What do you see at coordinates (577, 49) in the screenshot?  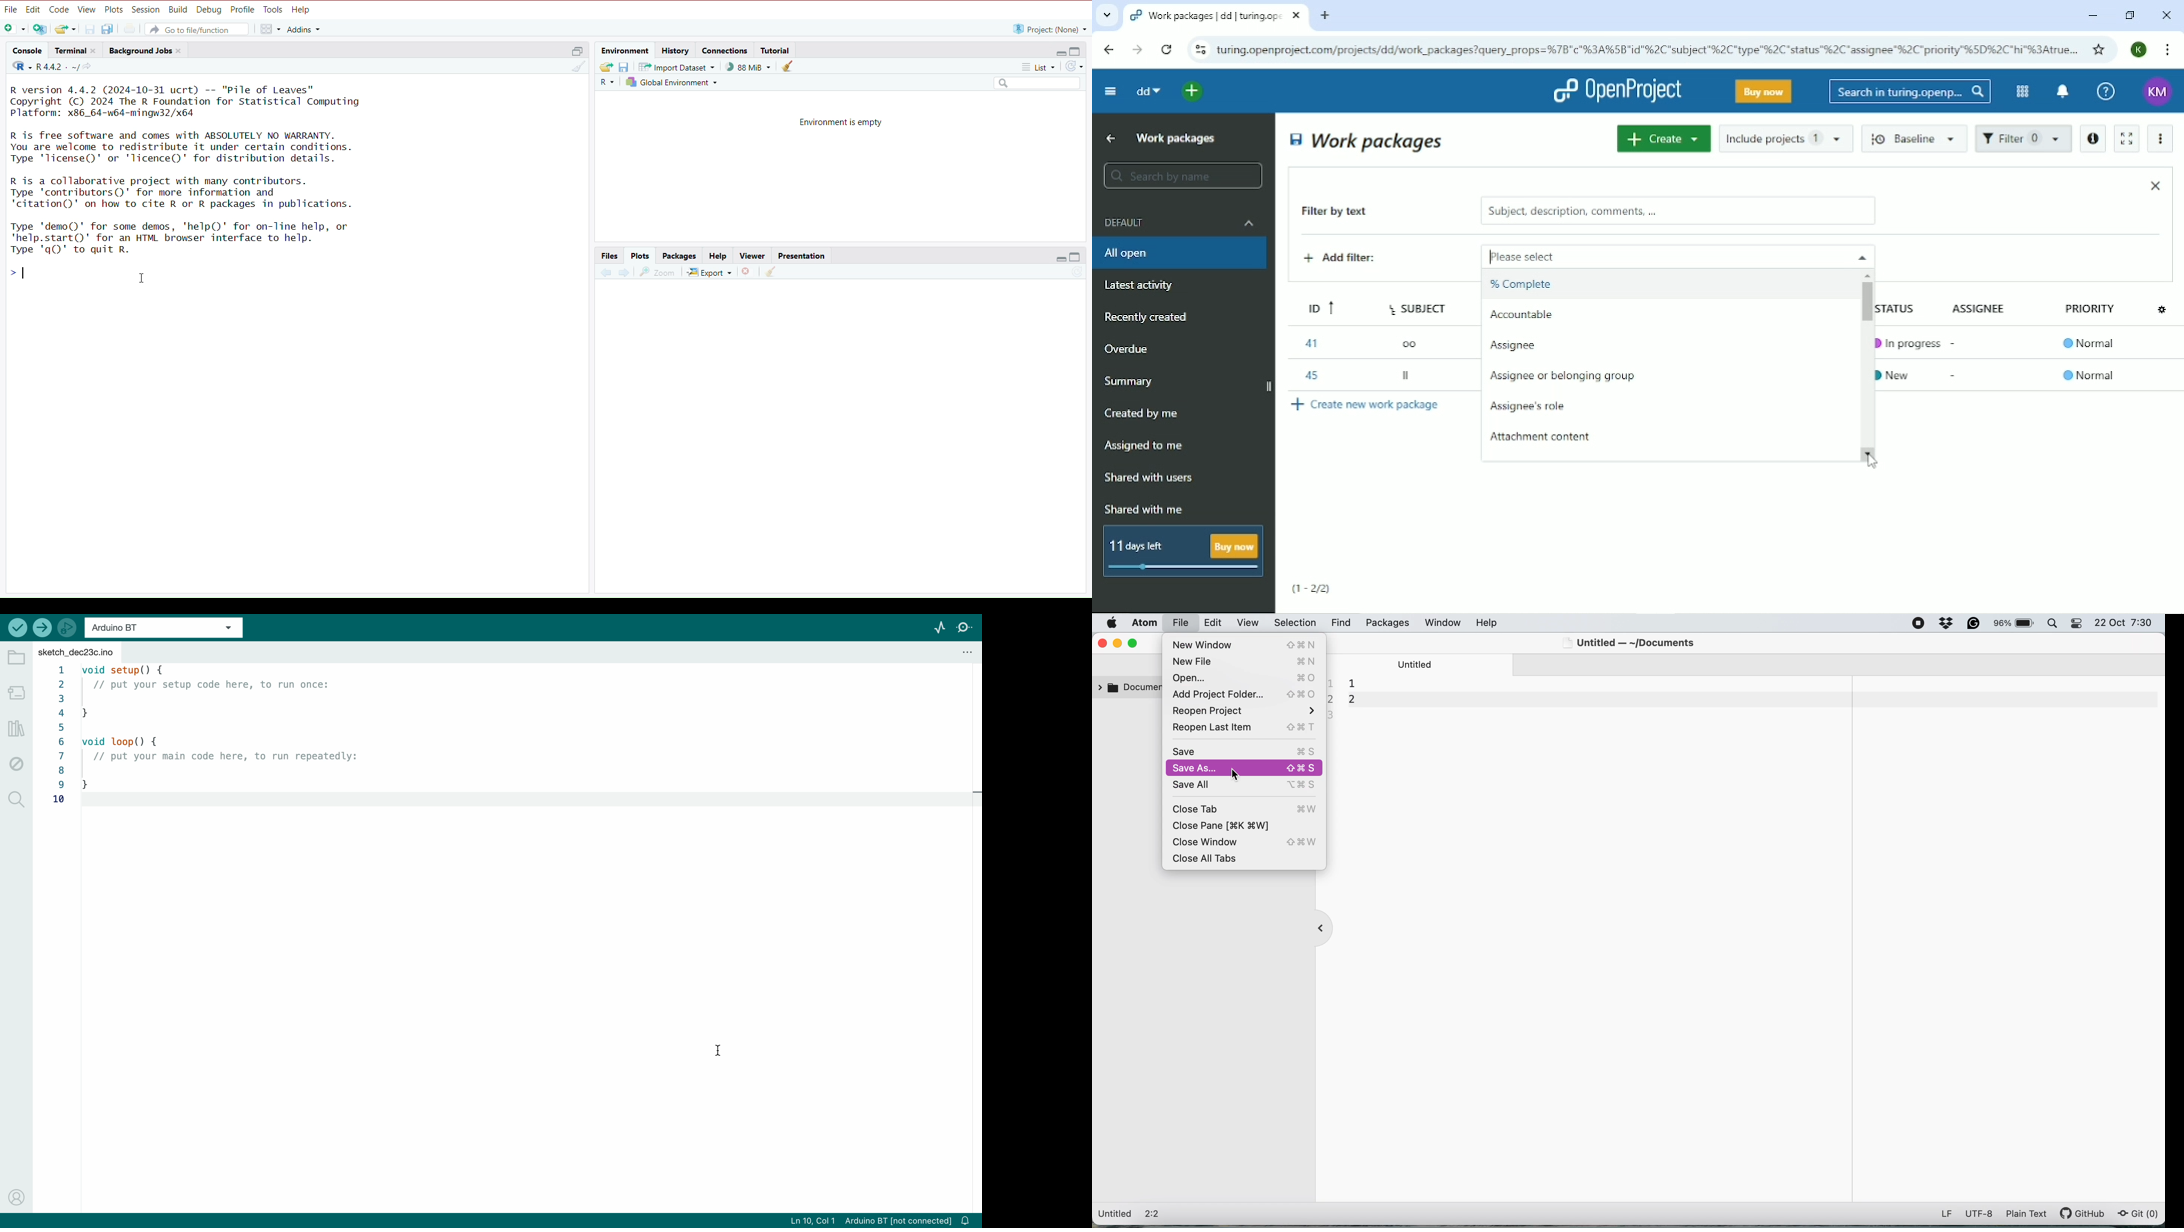 I see `Half height` at bounding box center [577, 49].